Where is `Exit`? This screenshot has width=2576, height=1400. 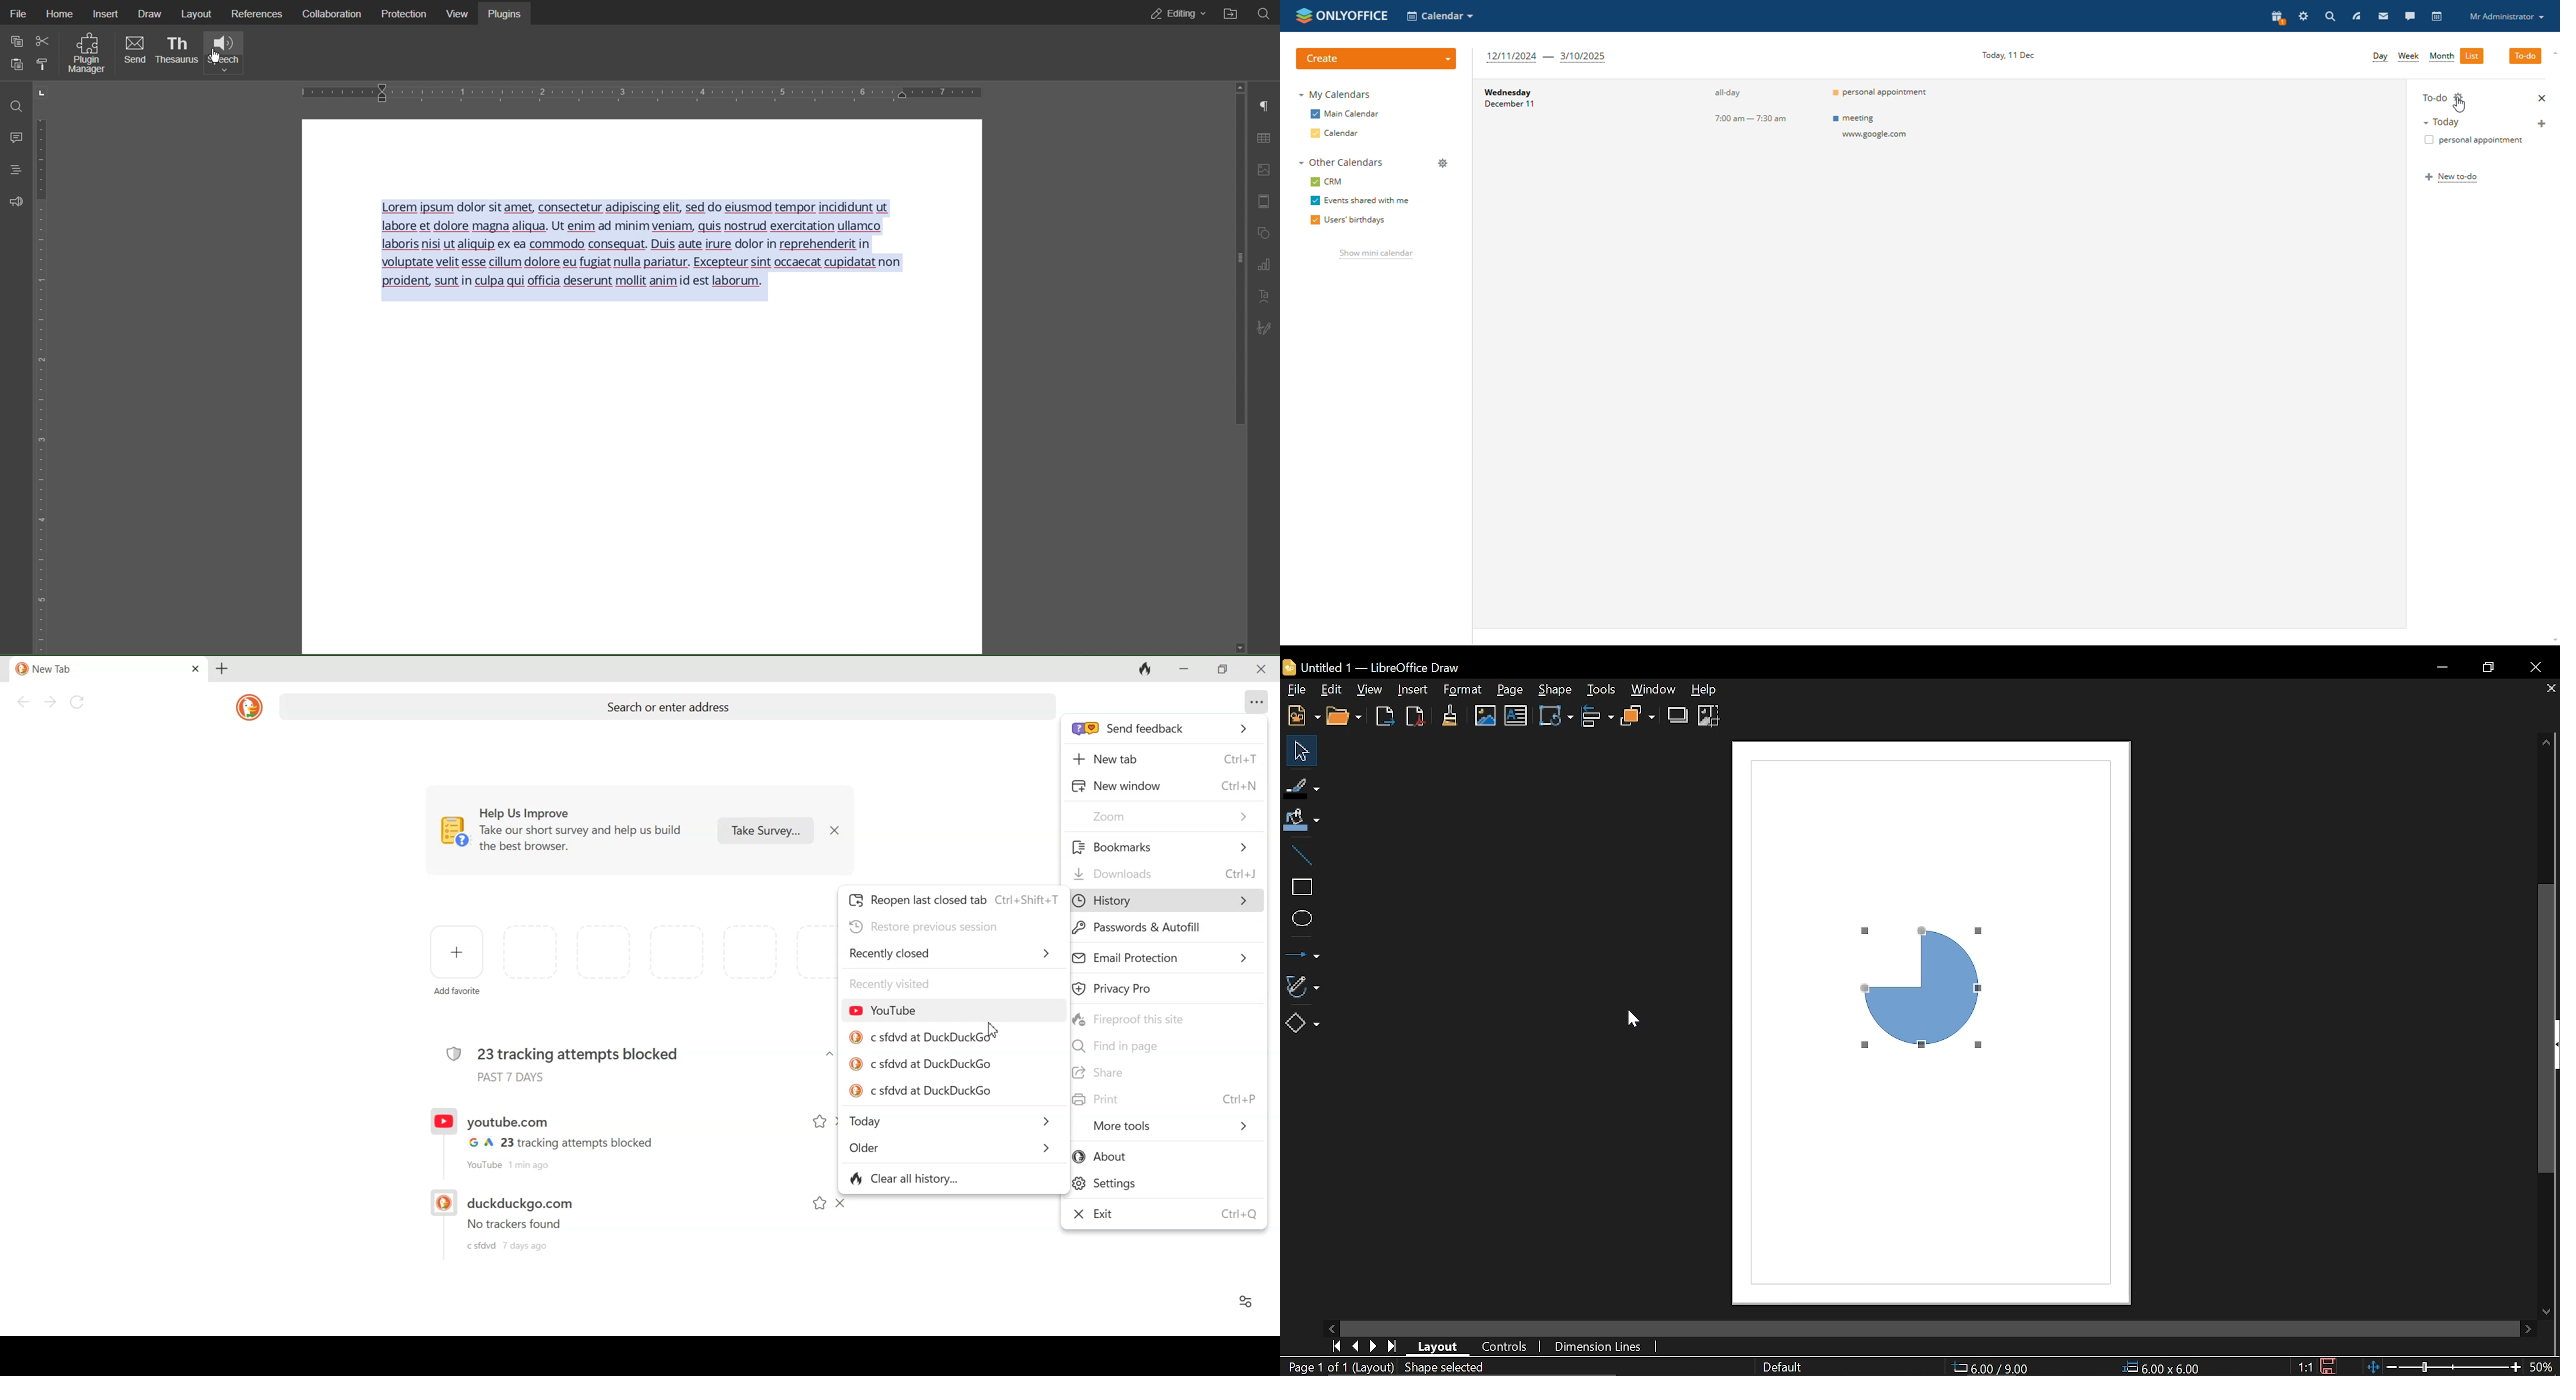 Exit is located at coordinates (1164, 1213).